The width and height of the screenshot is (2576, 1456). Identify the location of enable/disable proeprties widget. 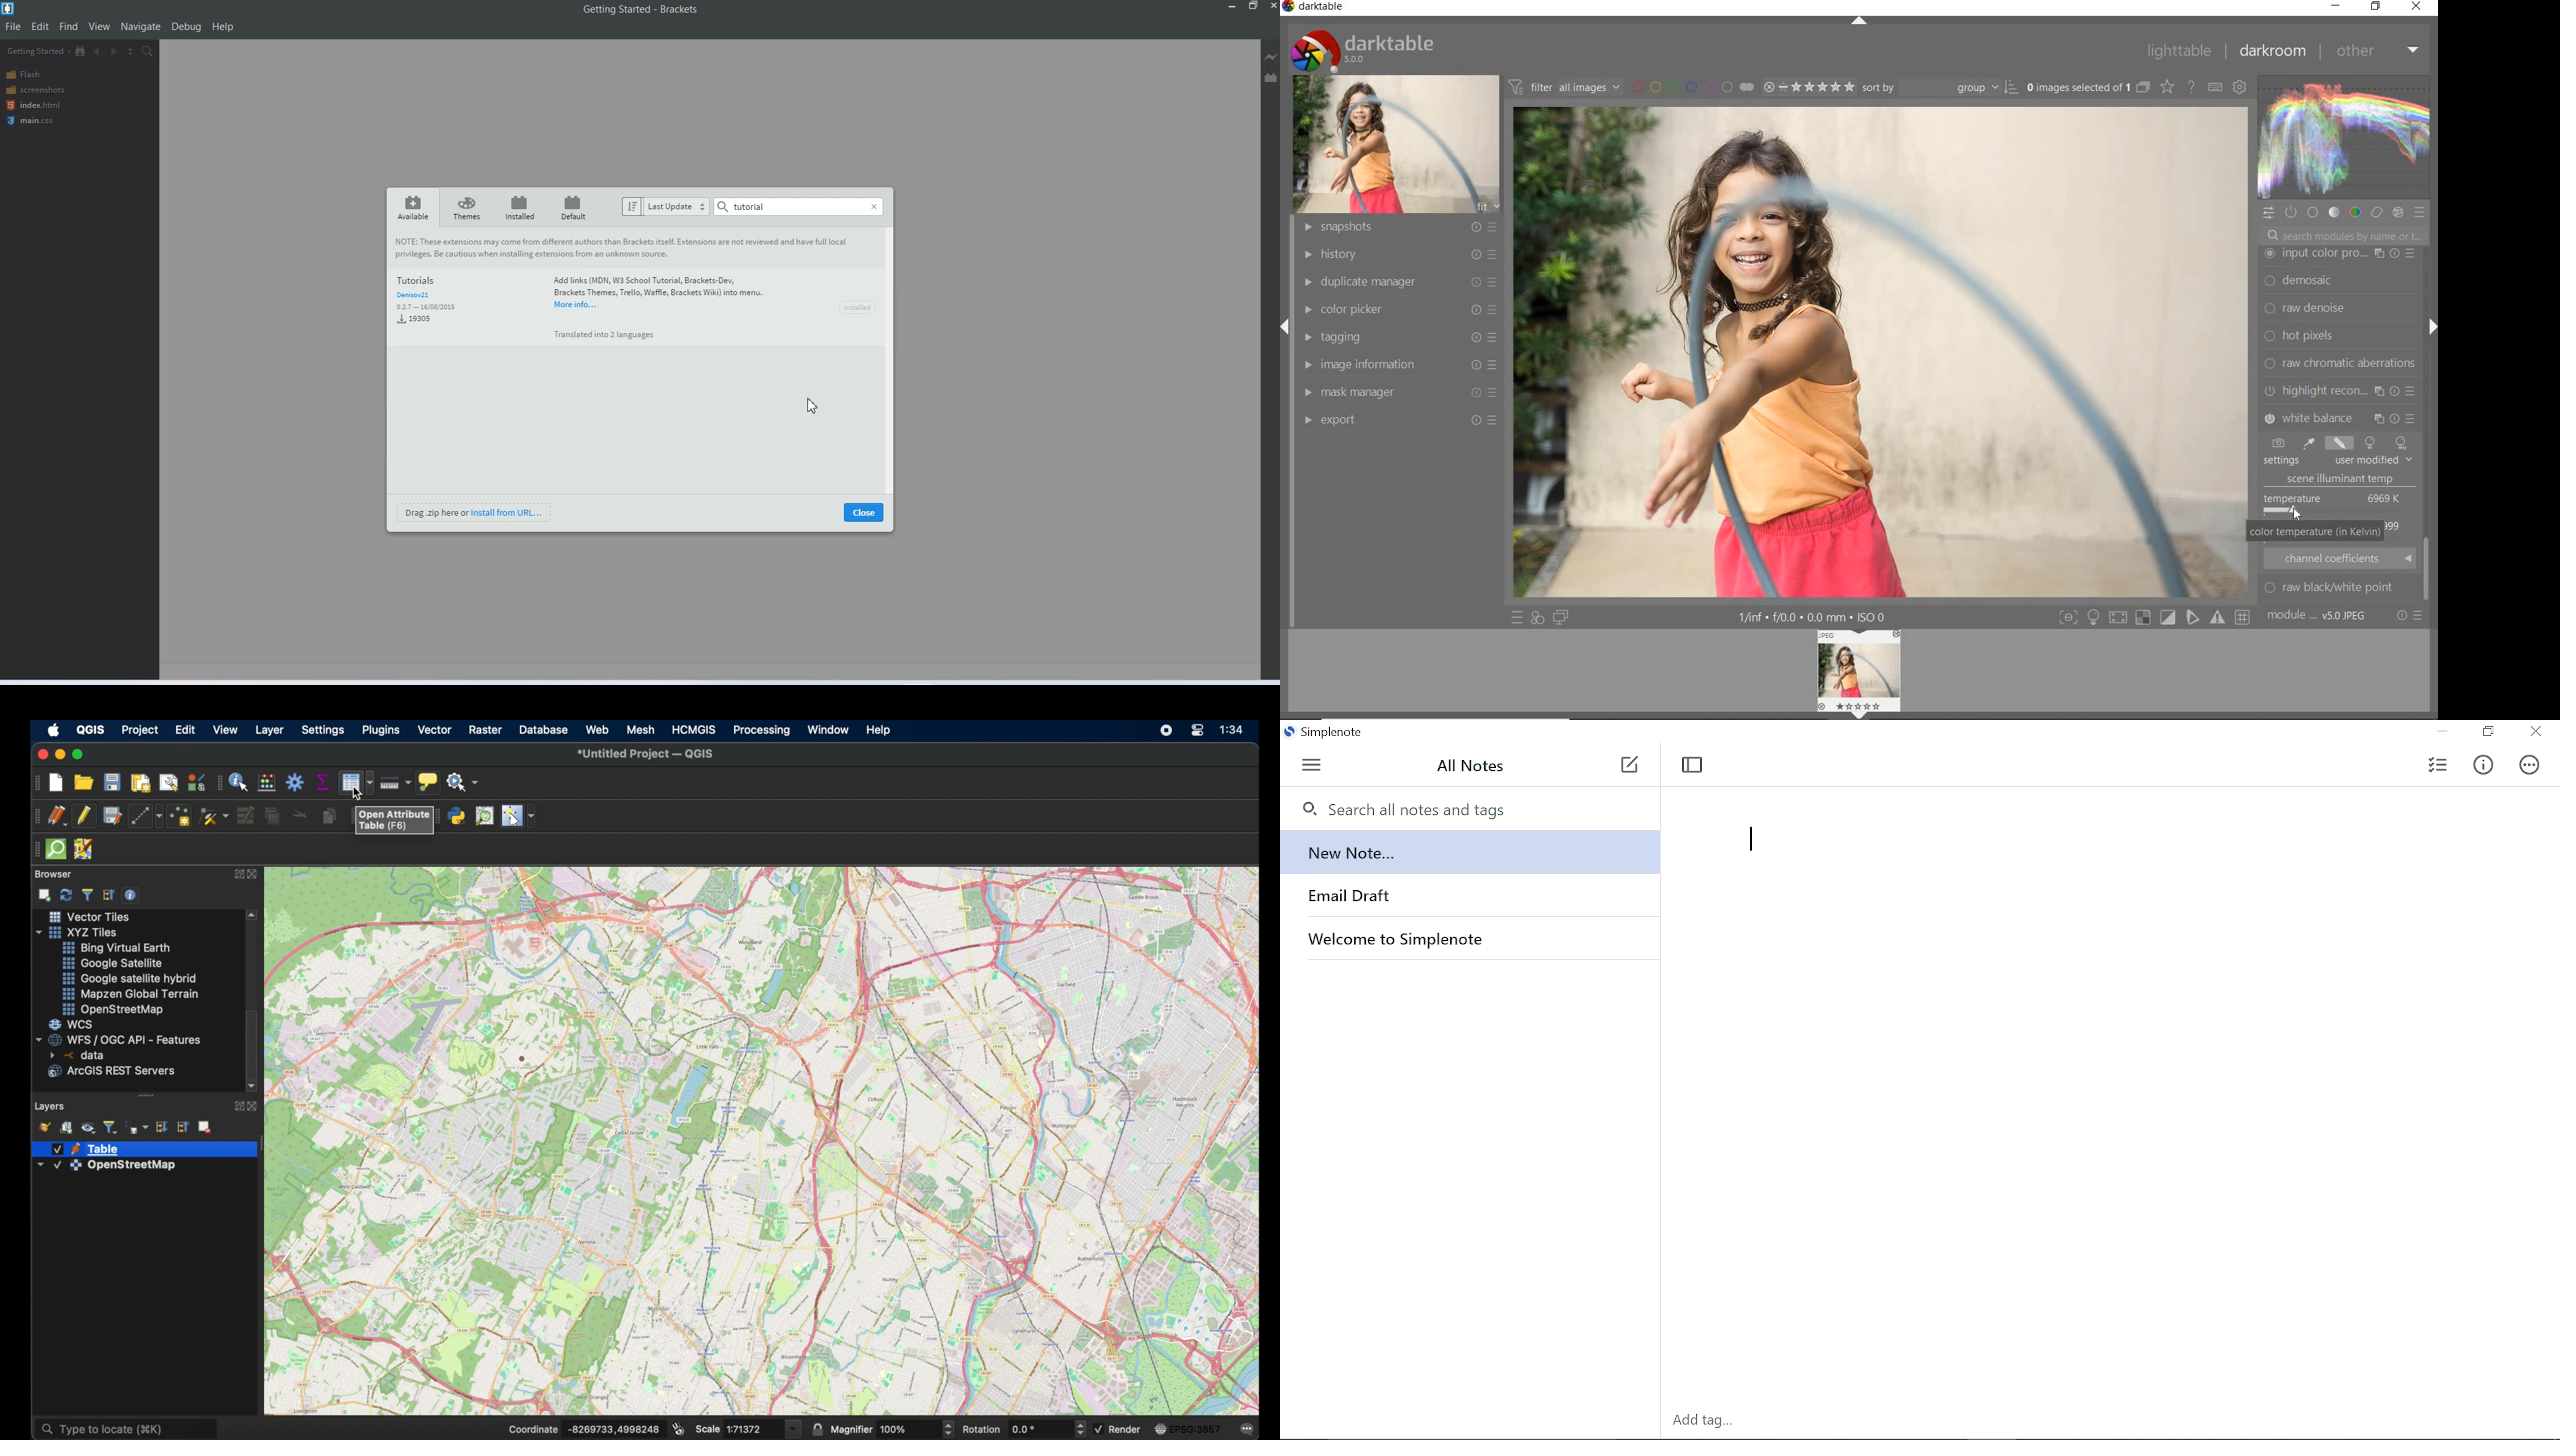
(131, 895).